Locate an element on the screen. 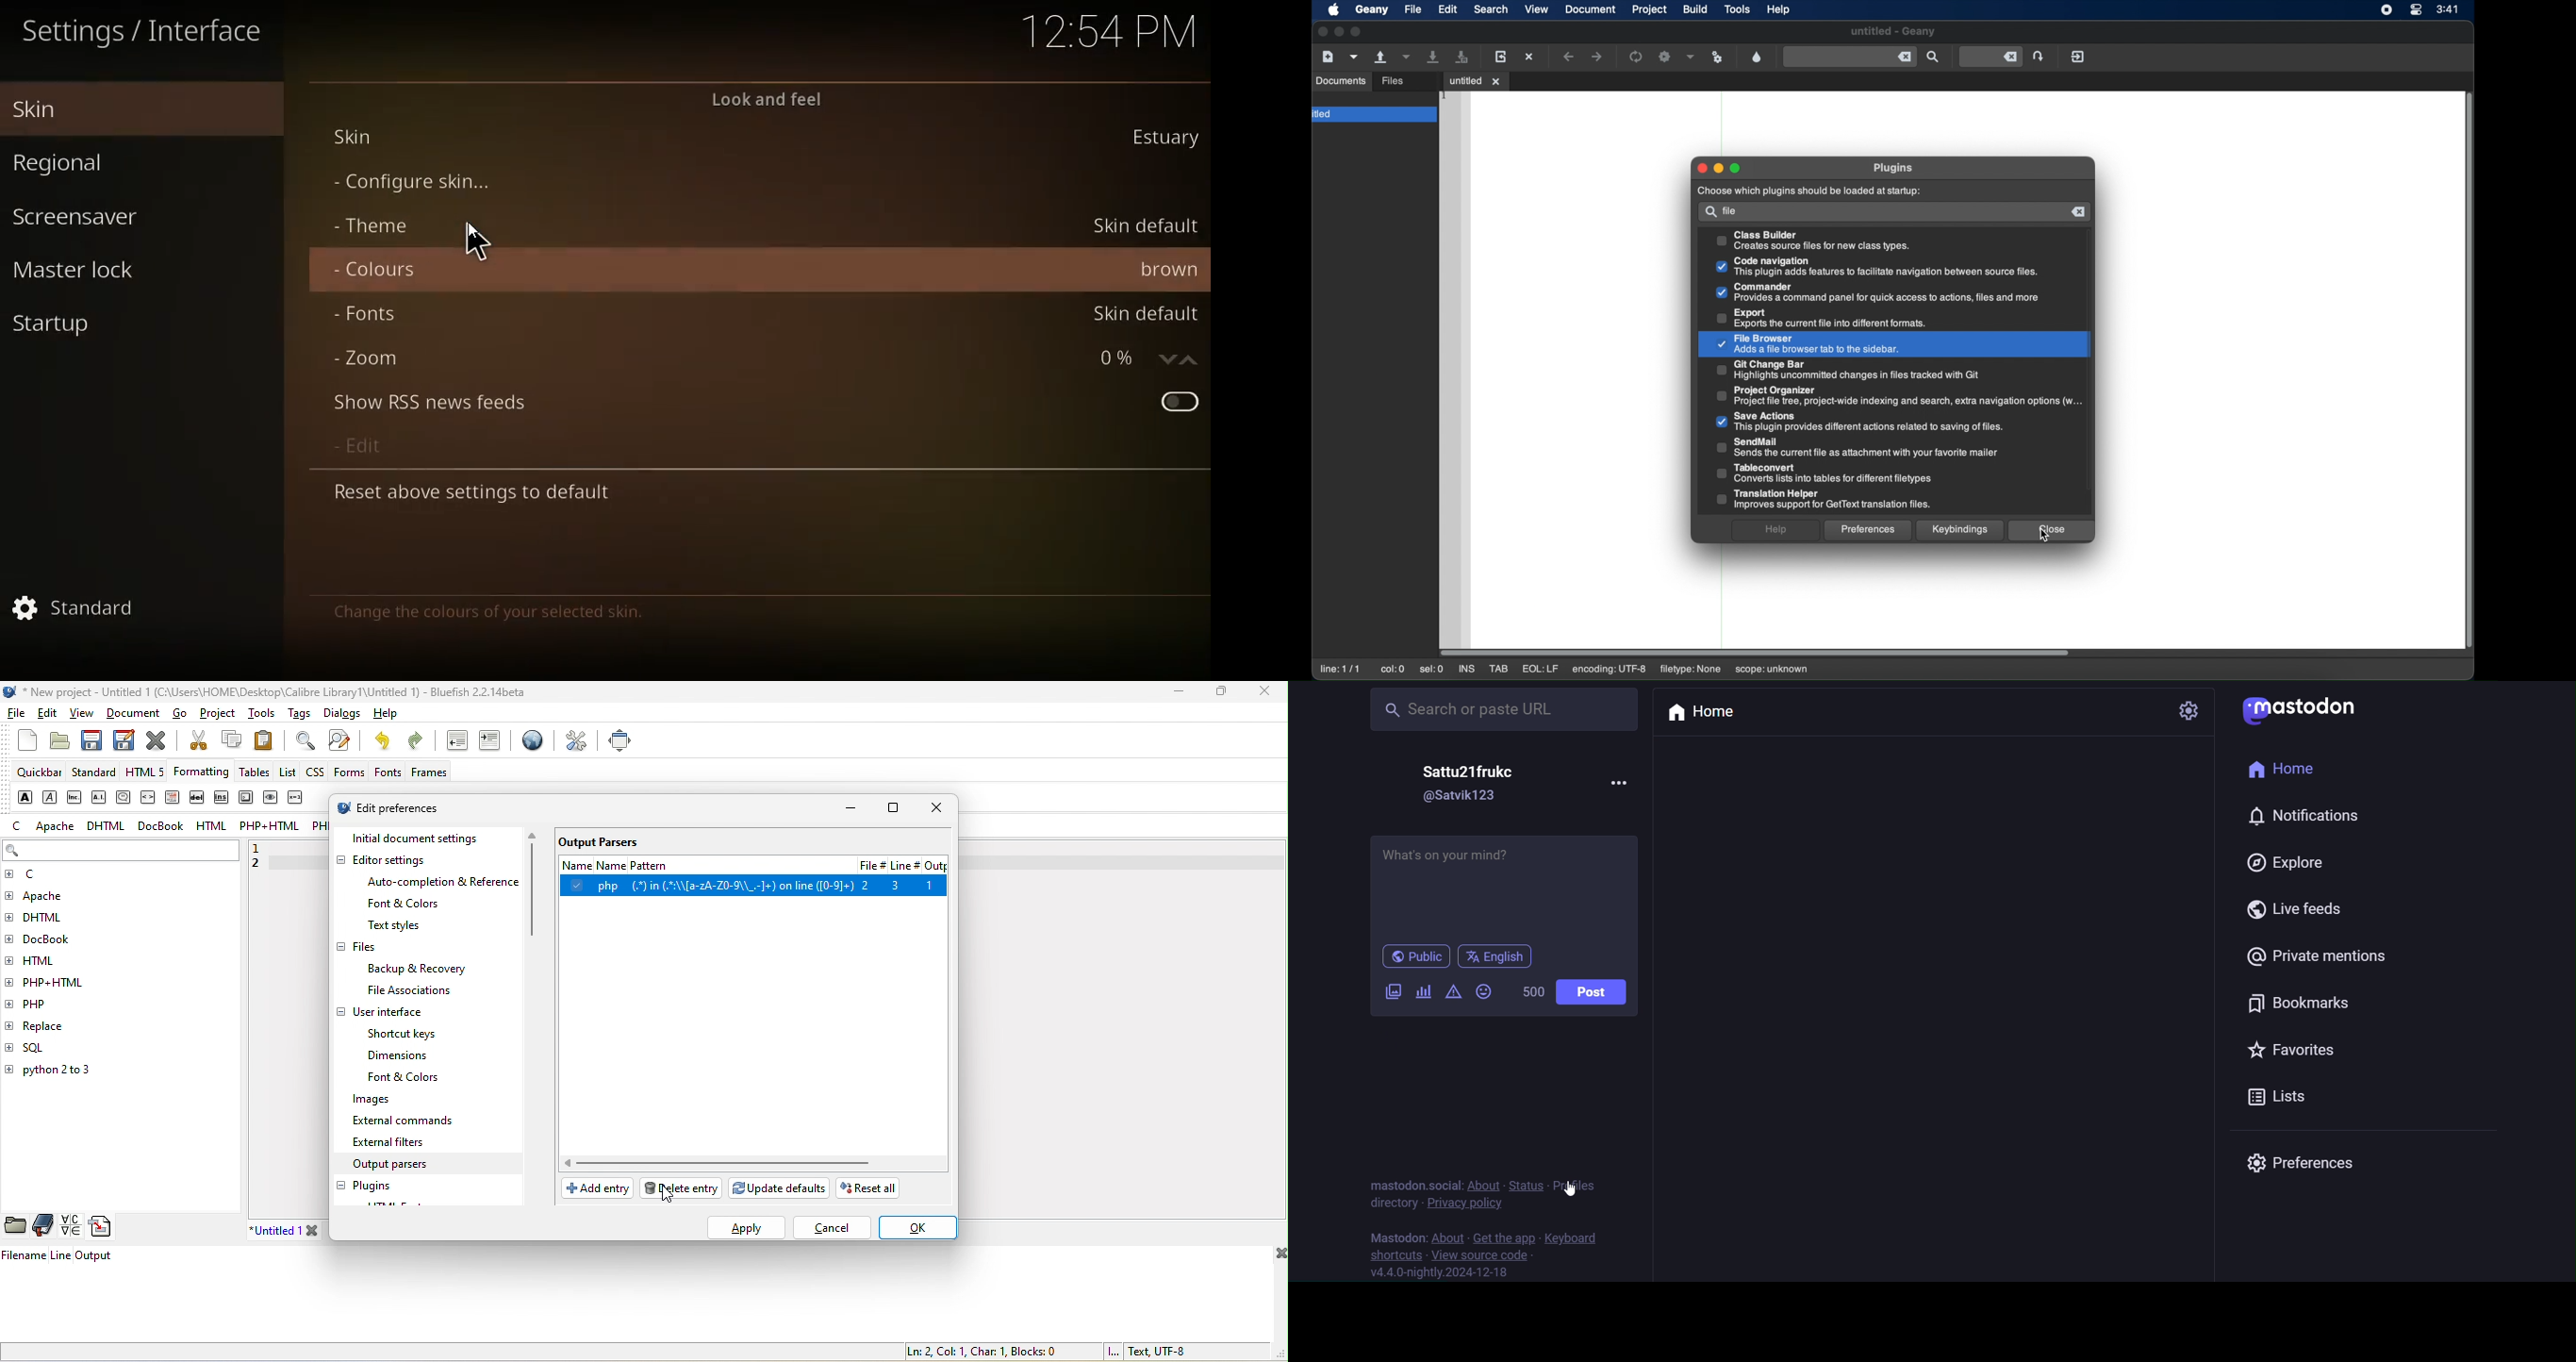 The image size is (2576, 1372). col: 0 is located at coordinates (1393, 669).